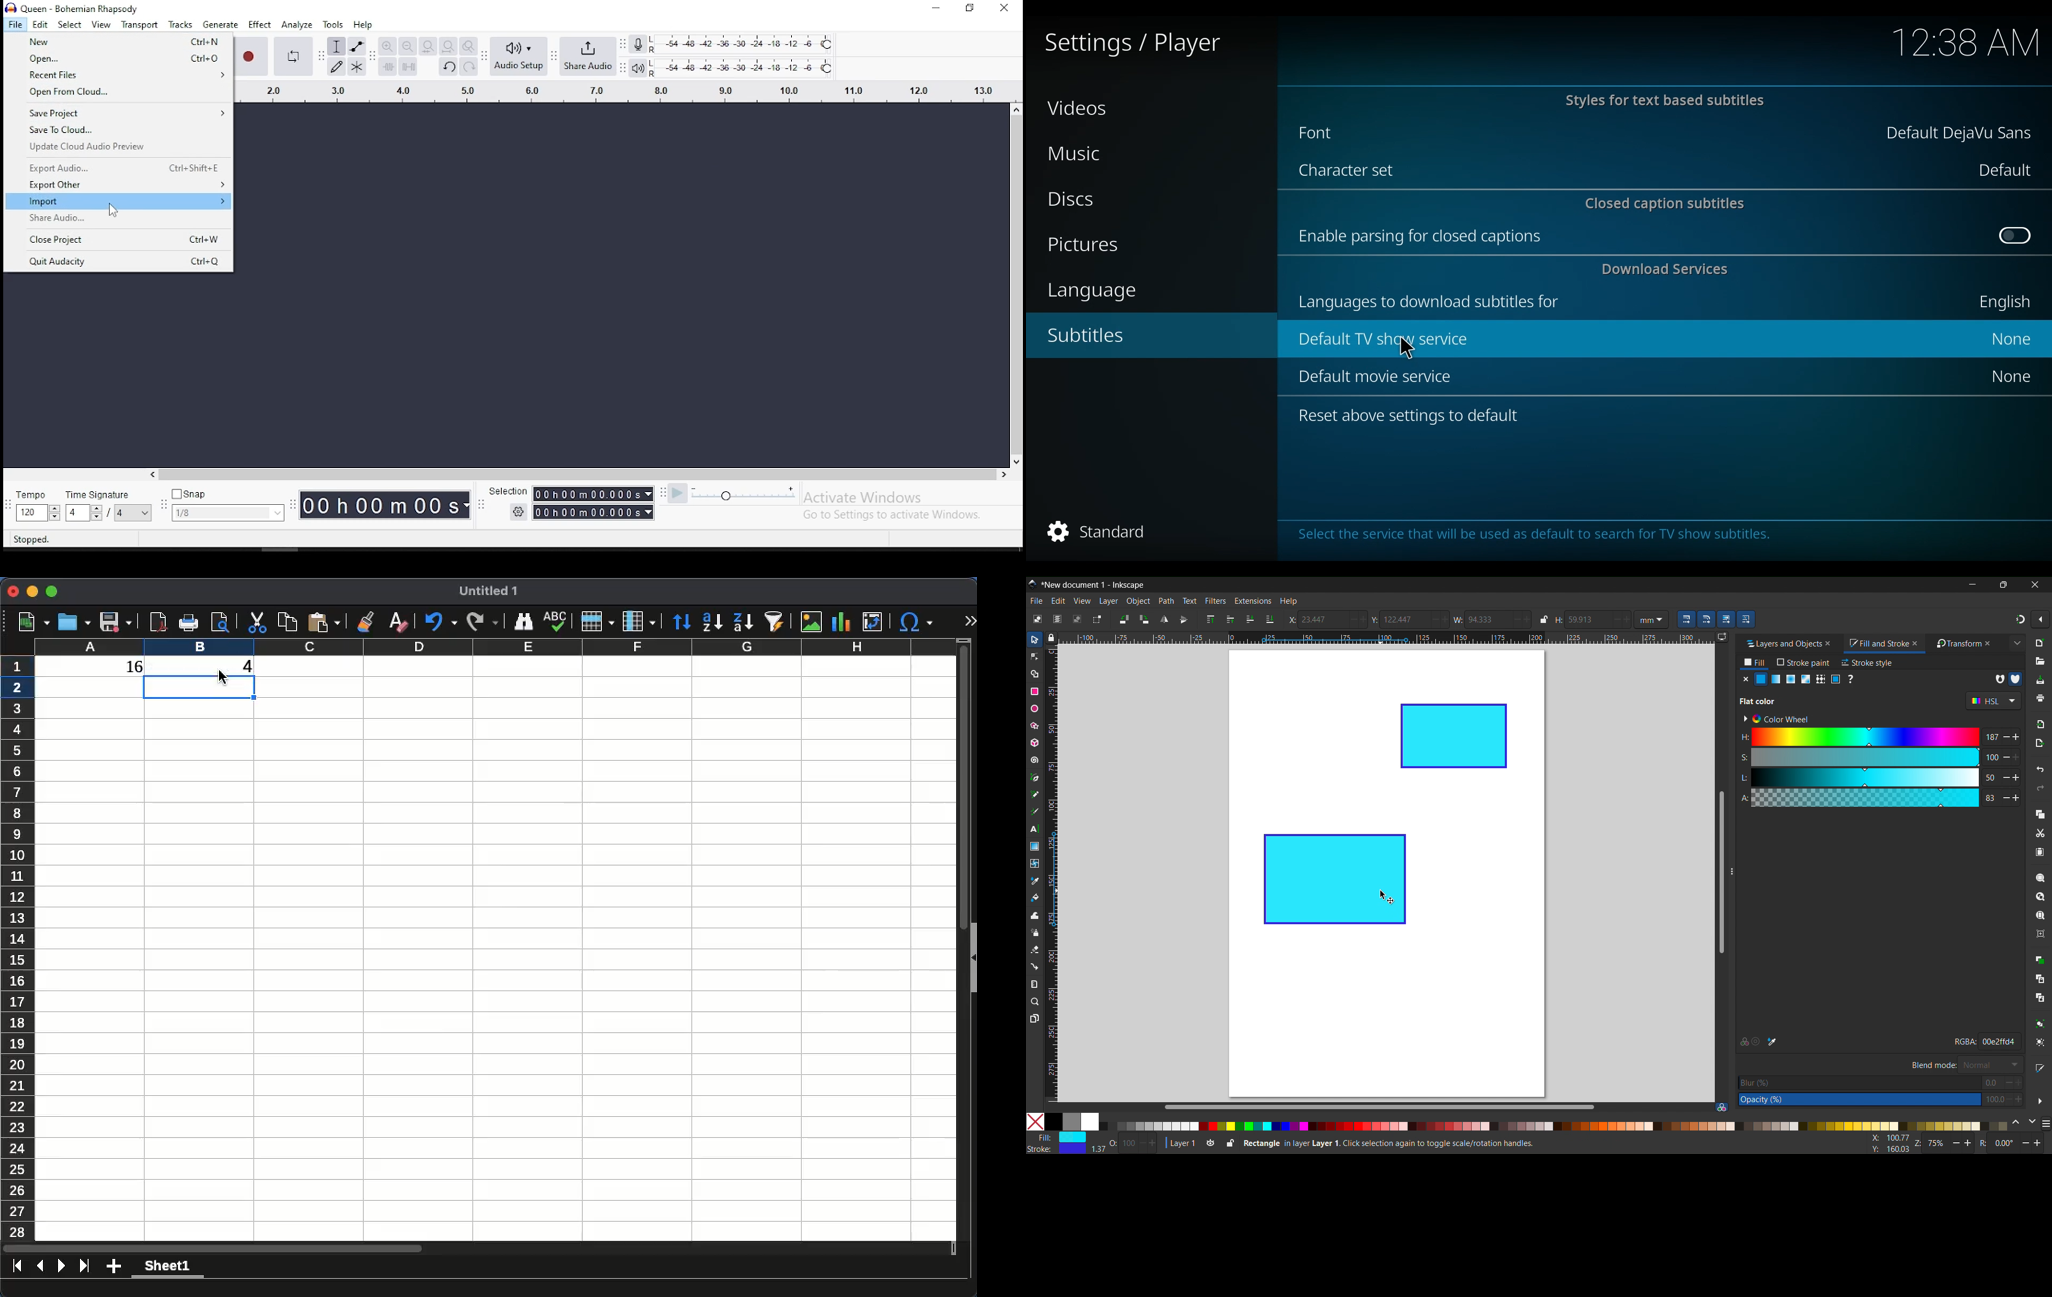  What do you see at coordinates (1036, 1121) in the screenshot?
I see `No color` at bounding box center [1036, 1121].